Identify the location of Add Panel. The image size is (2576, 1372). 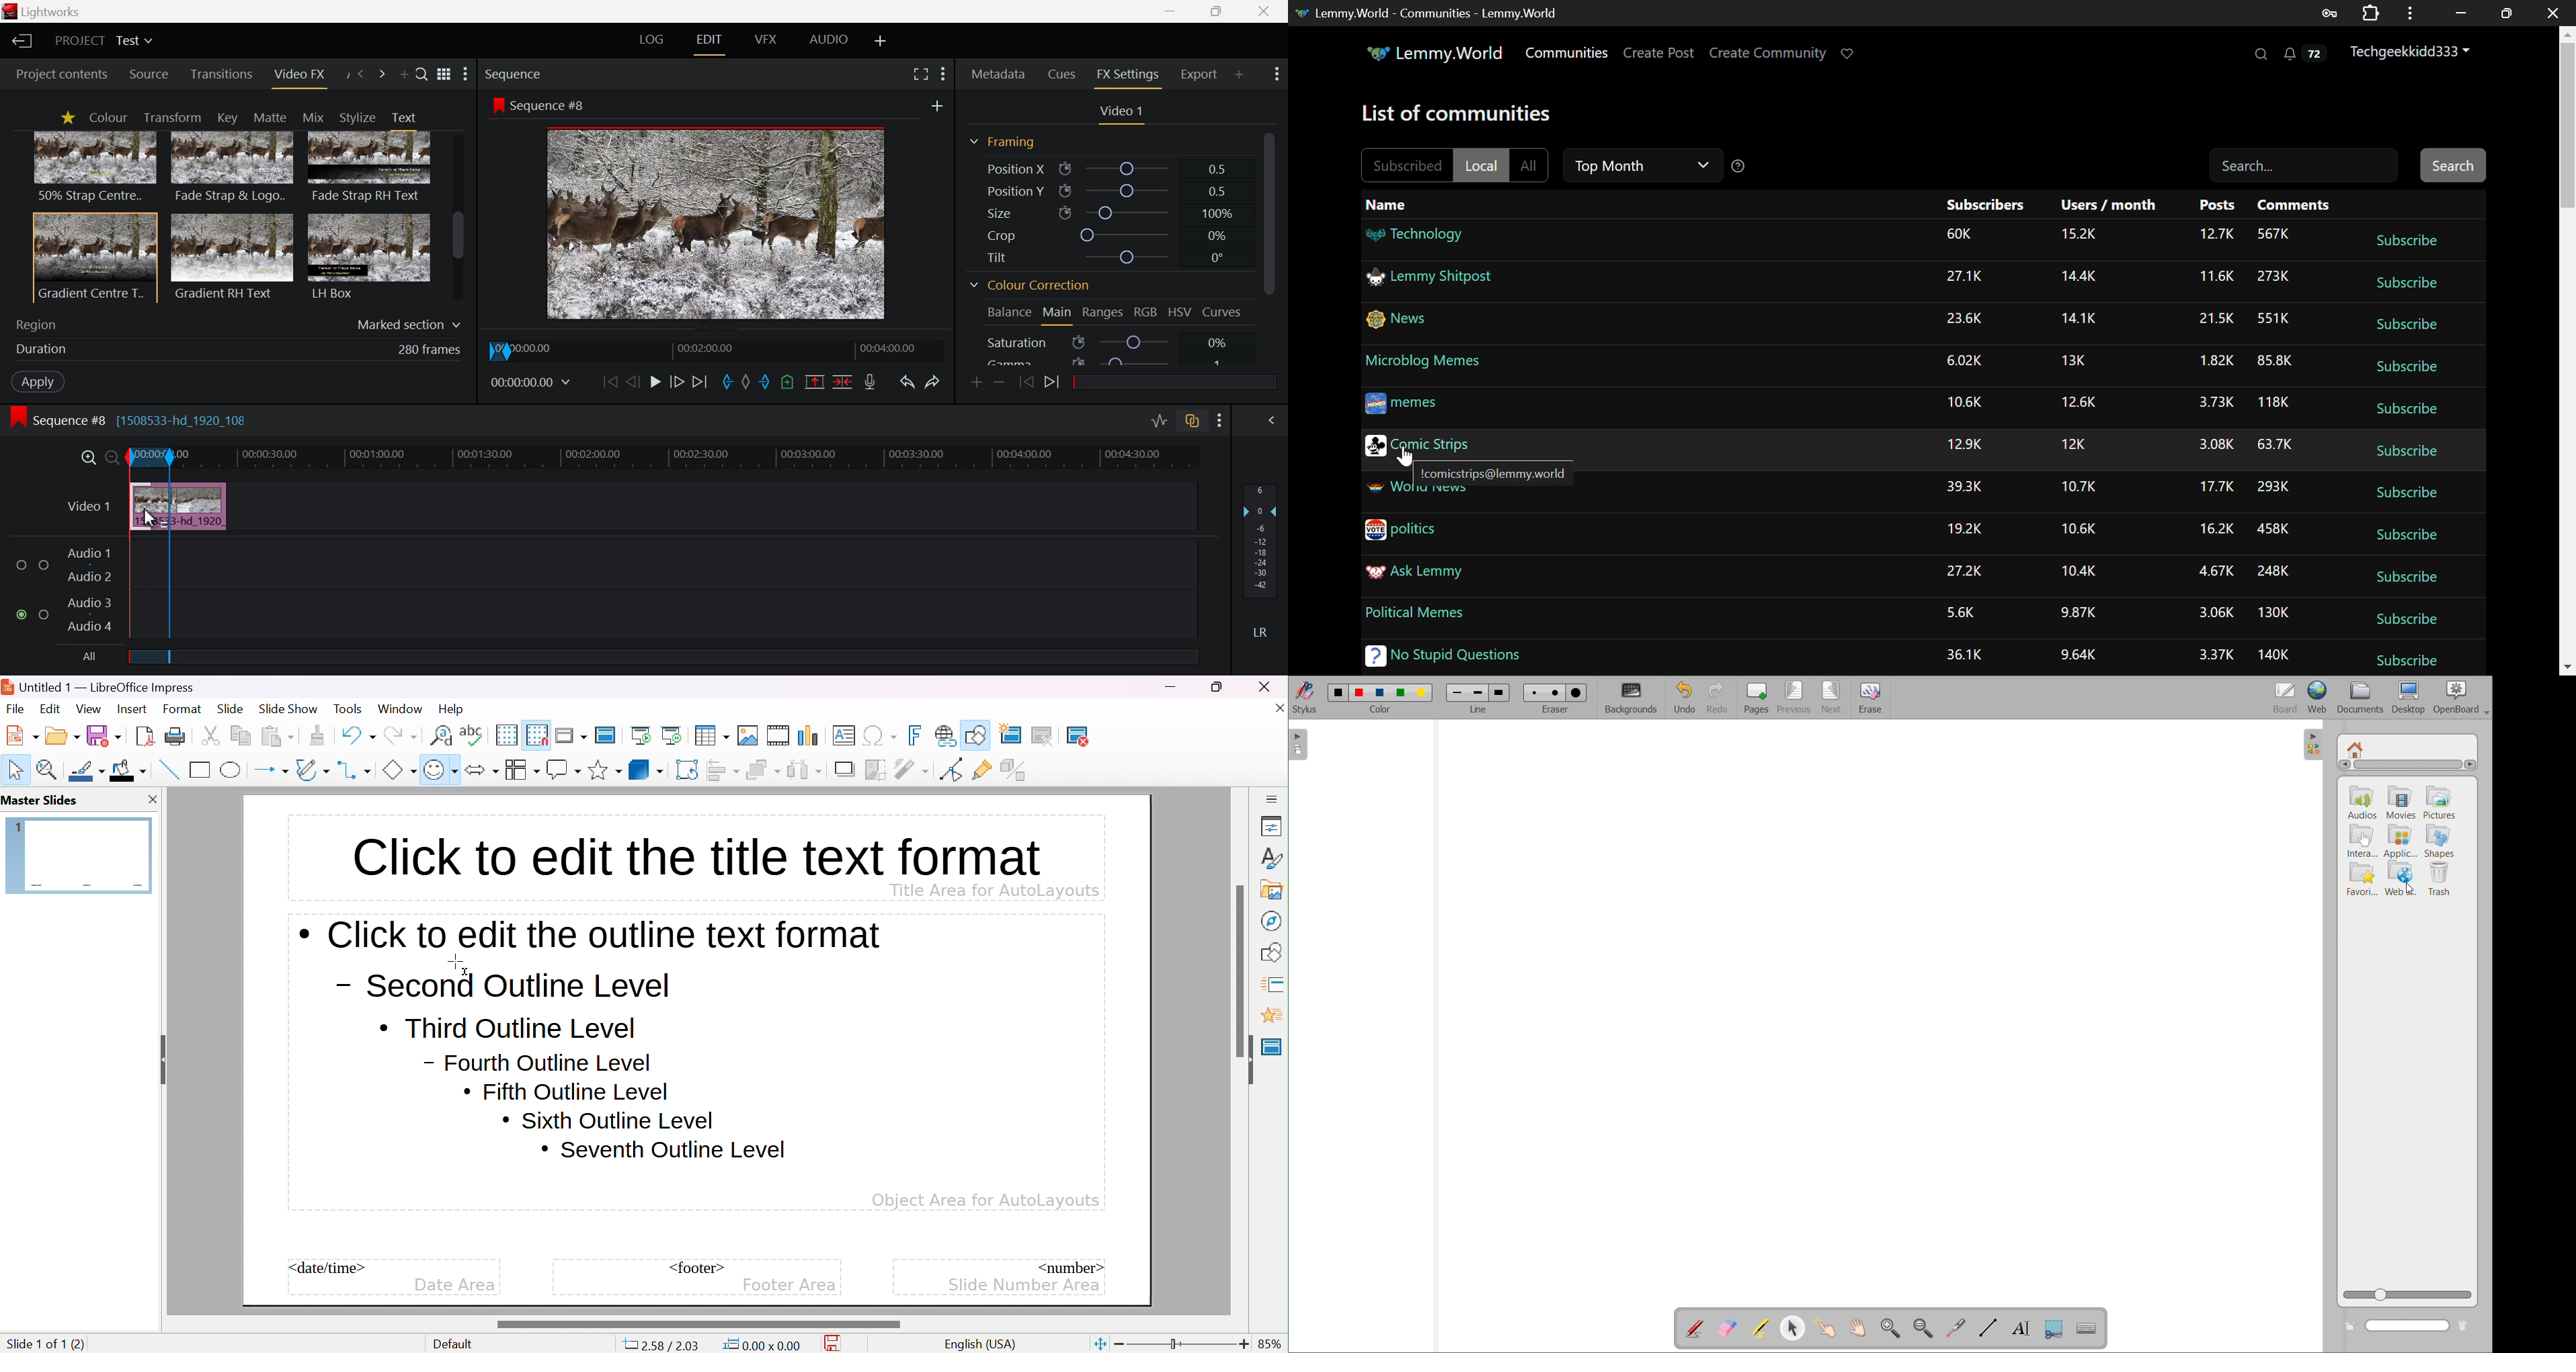
(404, 77).